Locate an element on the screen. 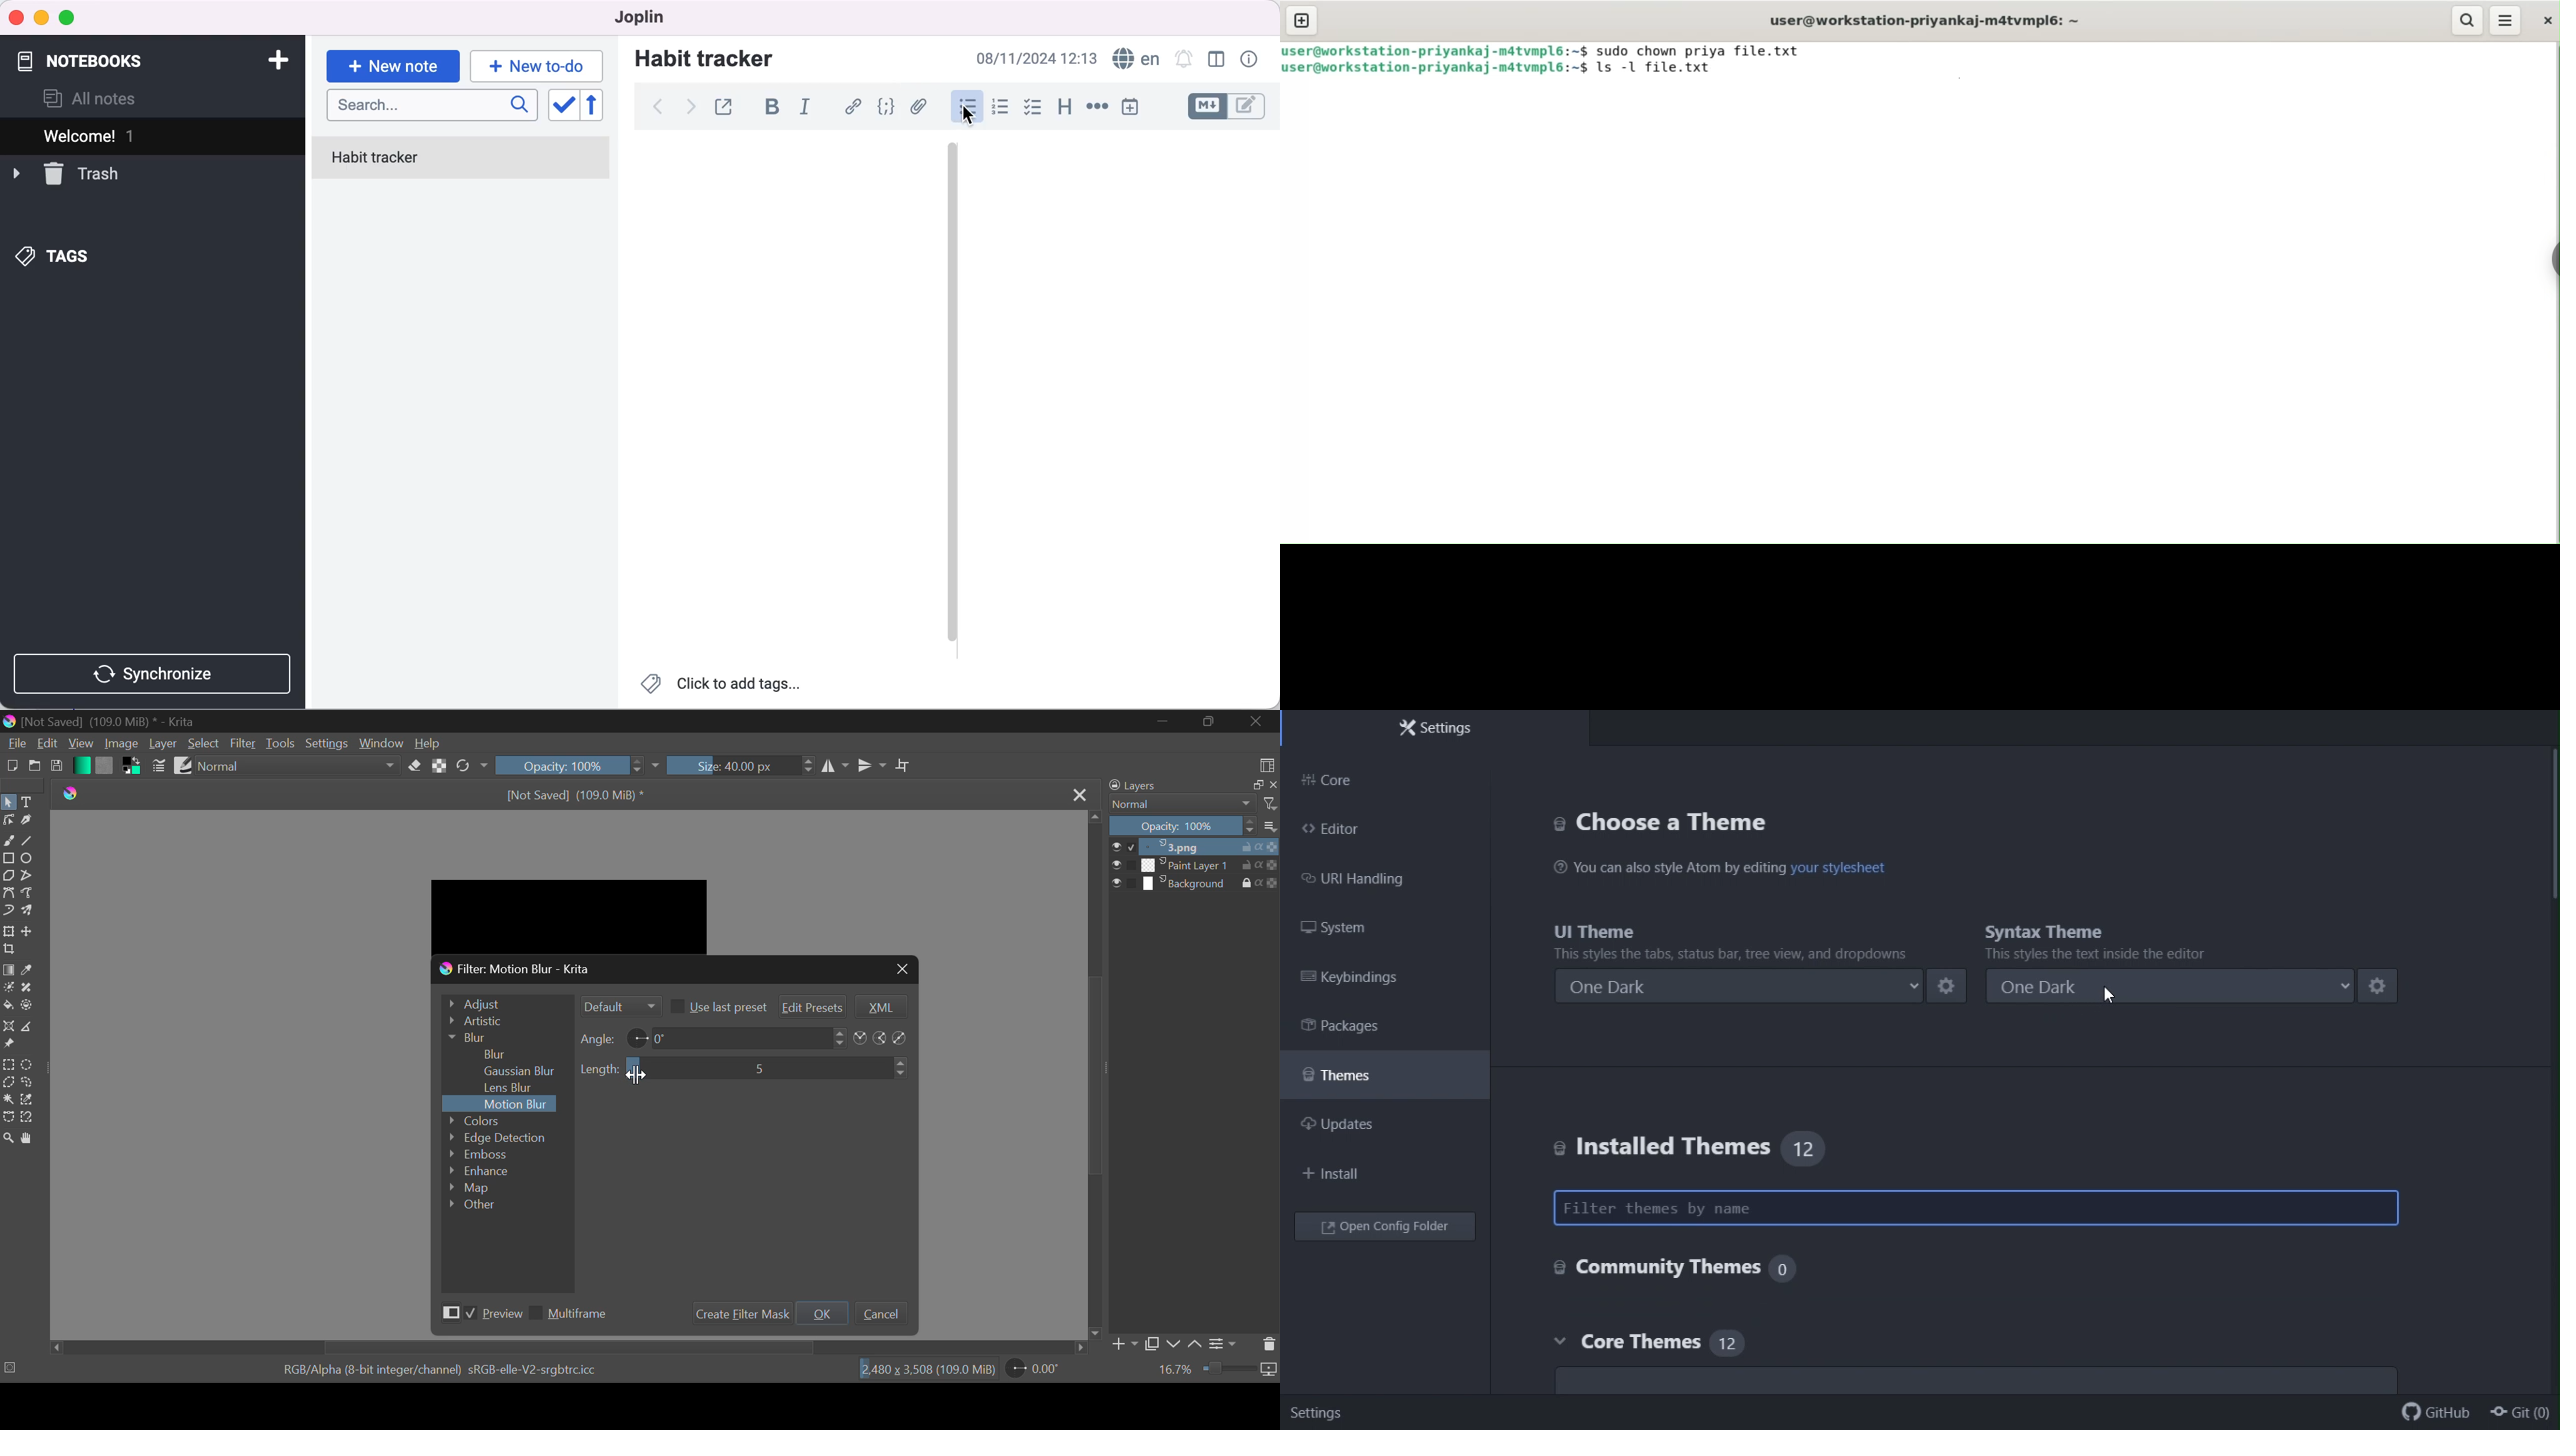  Assistant Tool is located at coordinates (8, 1027).